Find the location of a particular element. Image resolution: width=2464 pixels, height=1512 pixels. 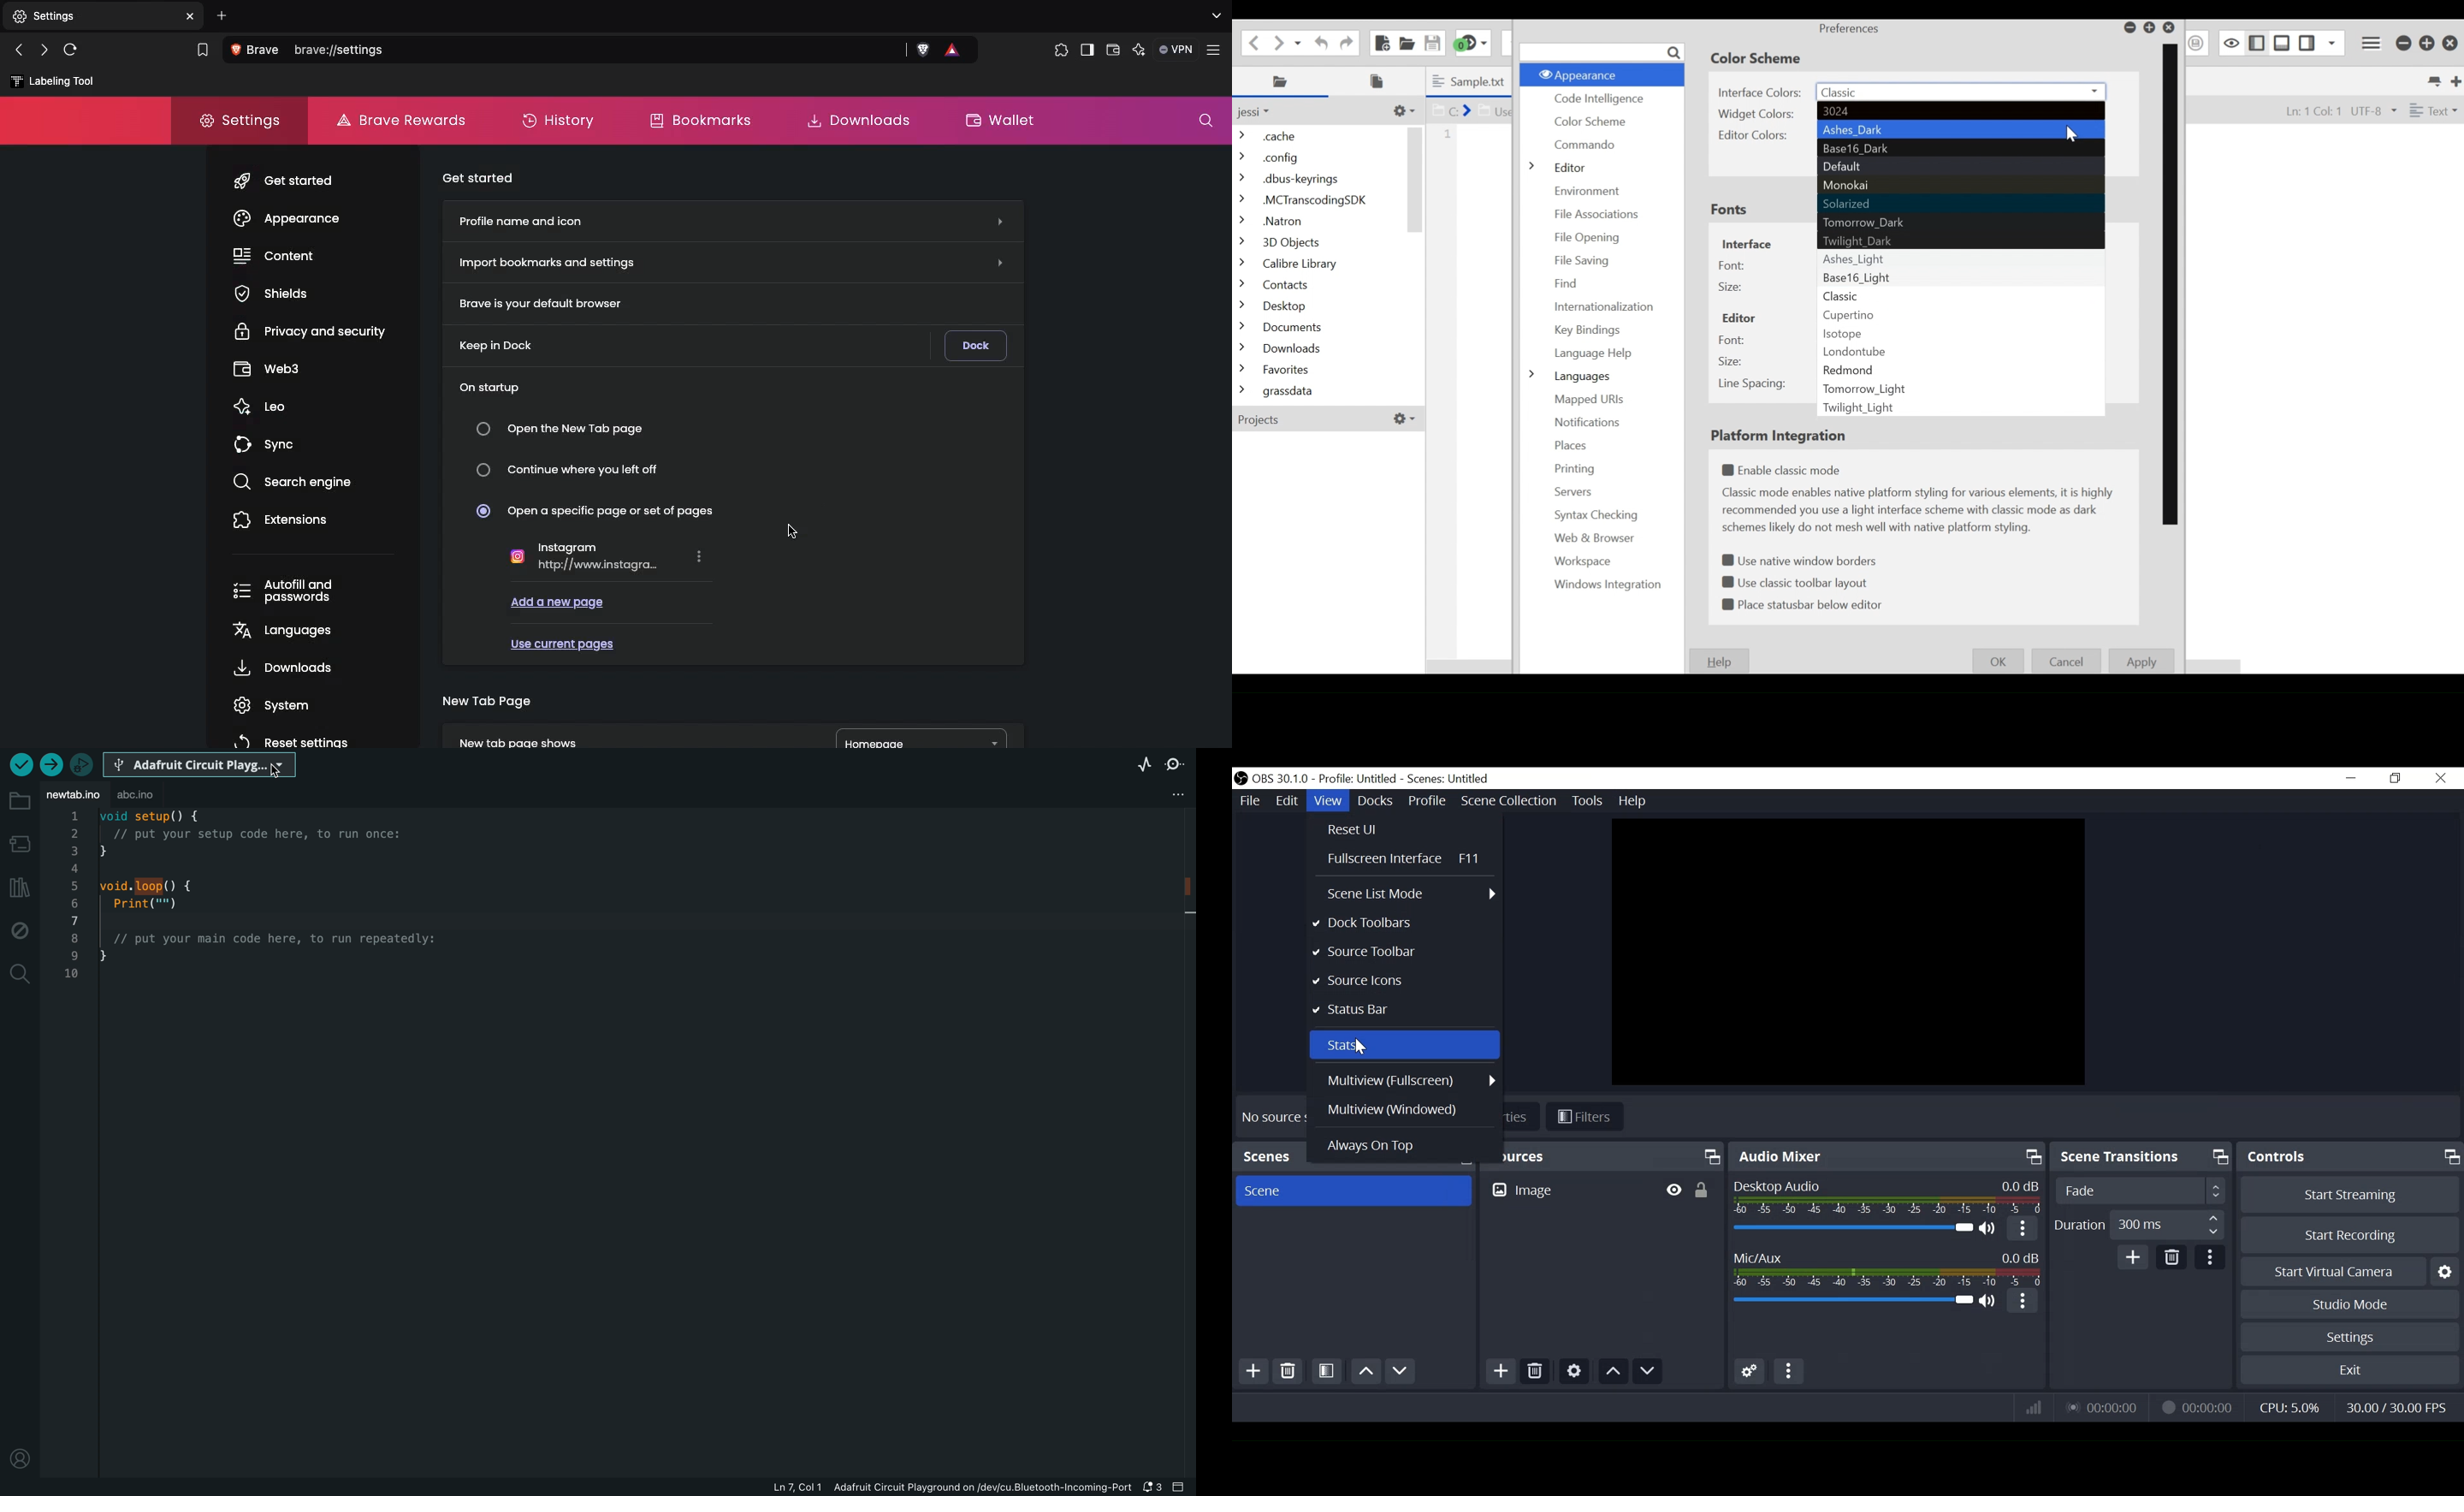

Cursor selected import bookmarks is located at coordinates (796, 530).